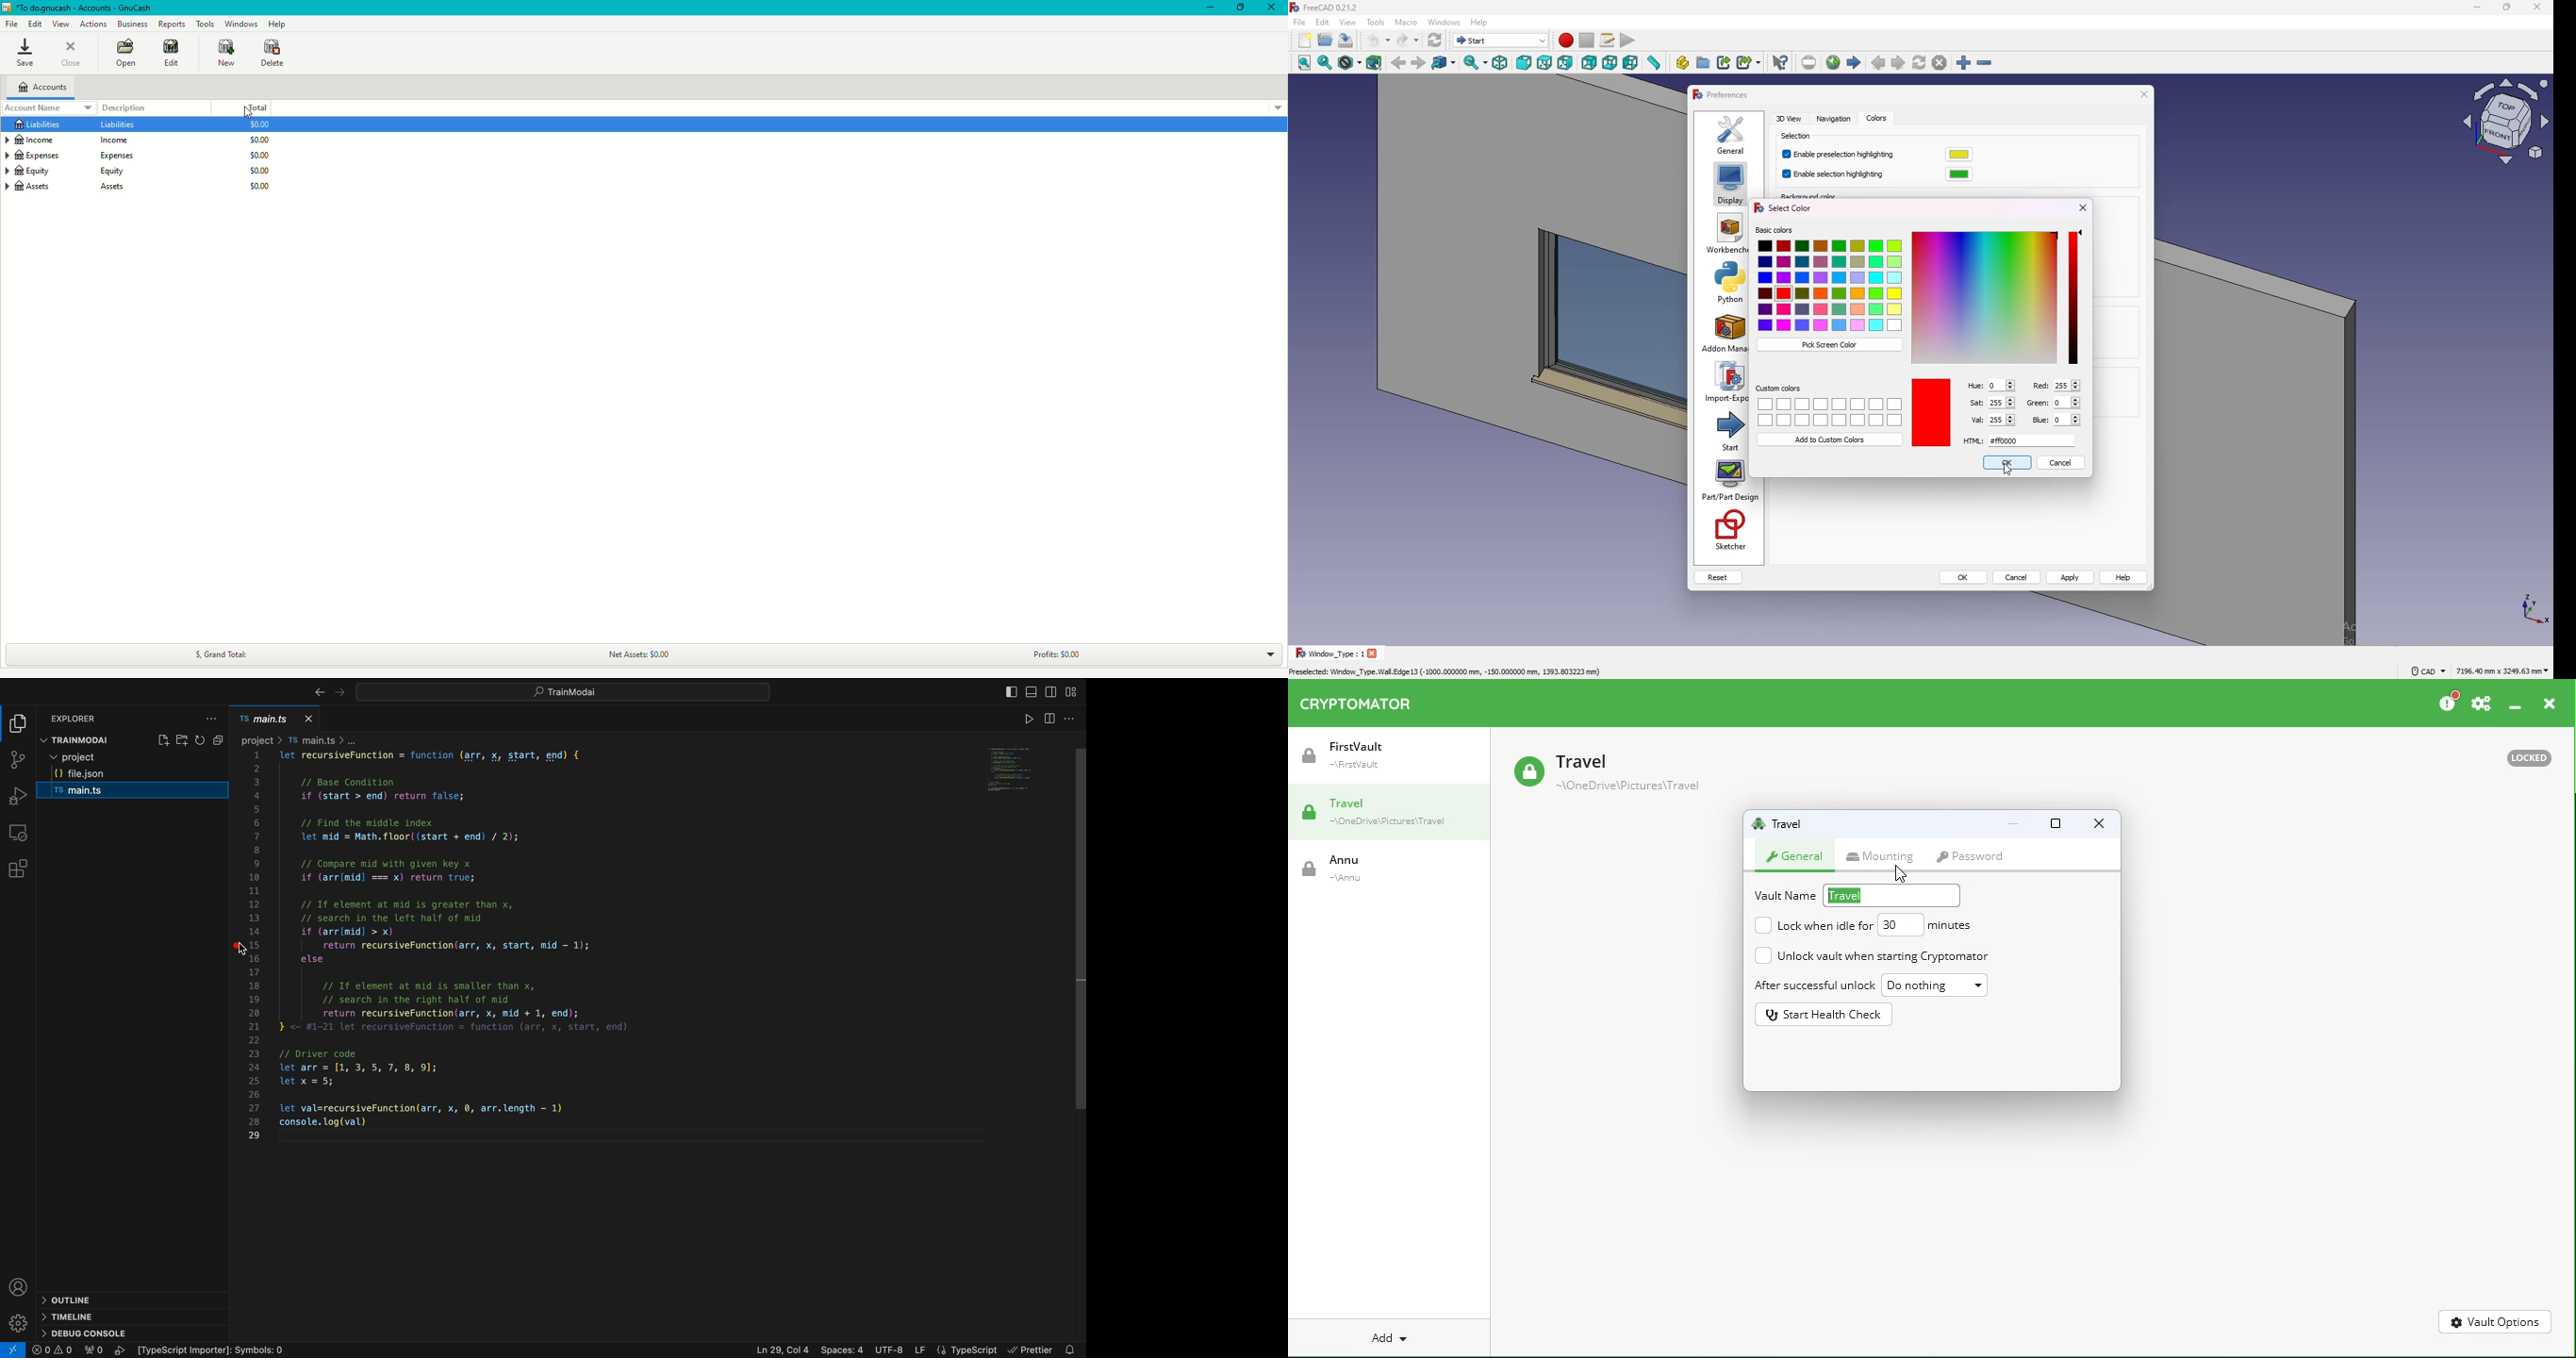 Image resolution: width=2576 pixels, height=1372 pixels. Describe the element at coordinates (2074, 297) in the screenshot. I see `vertical color slider` at that location.